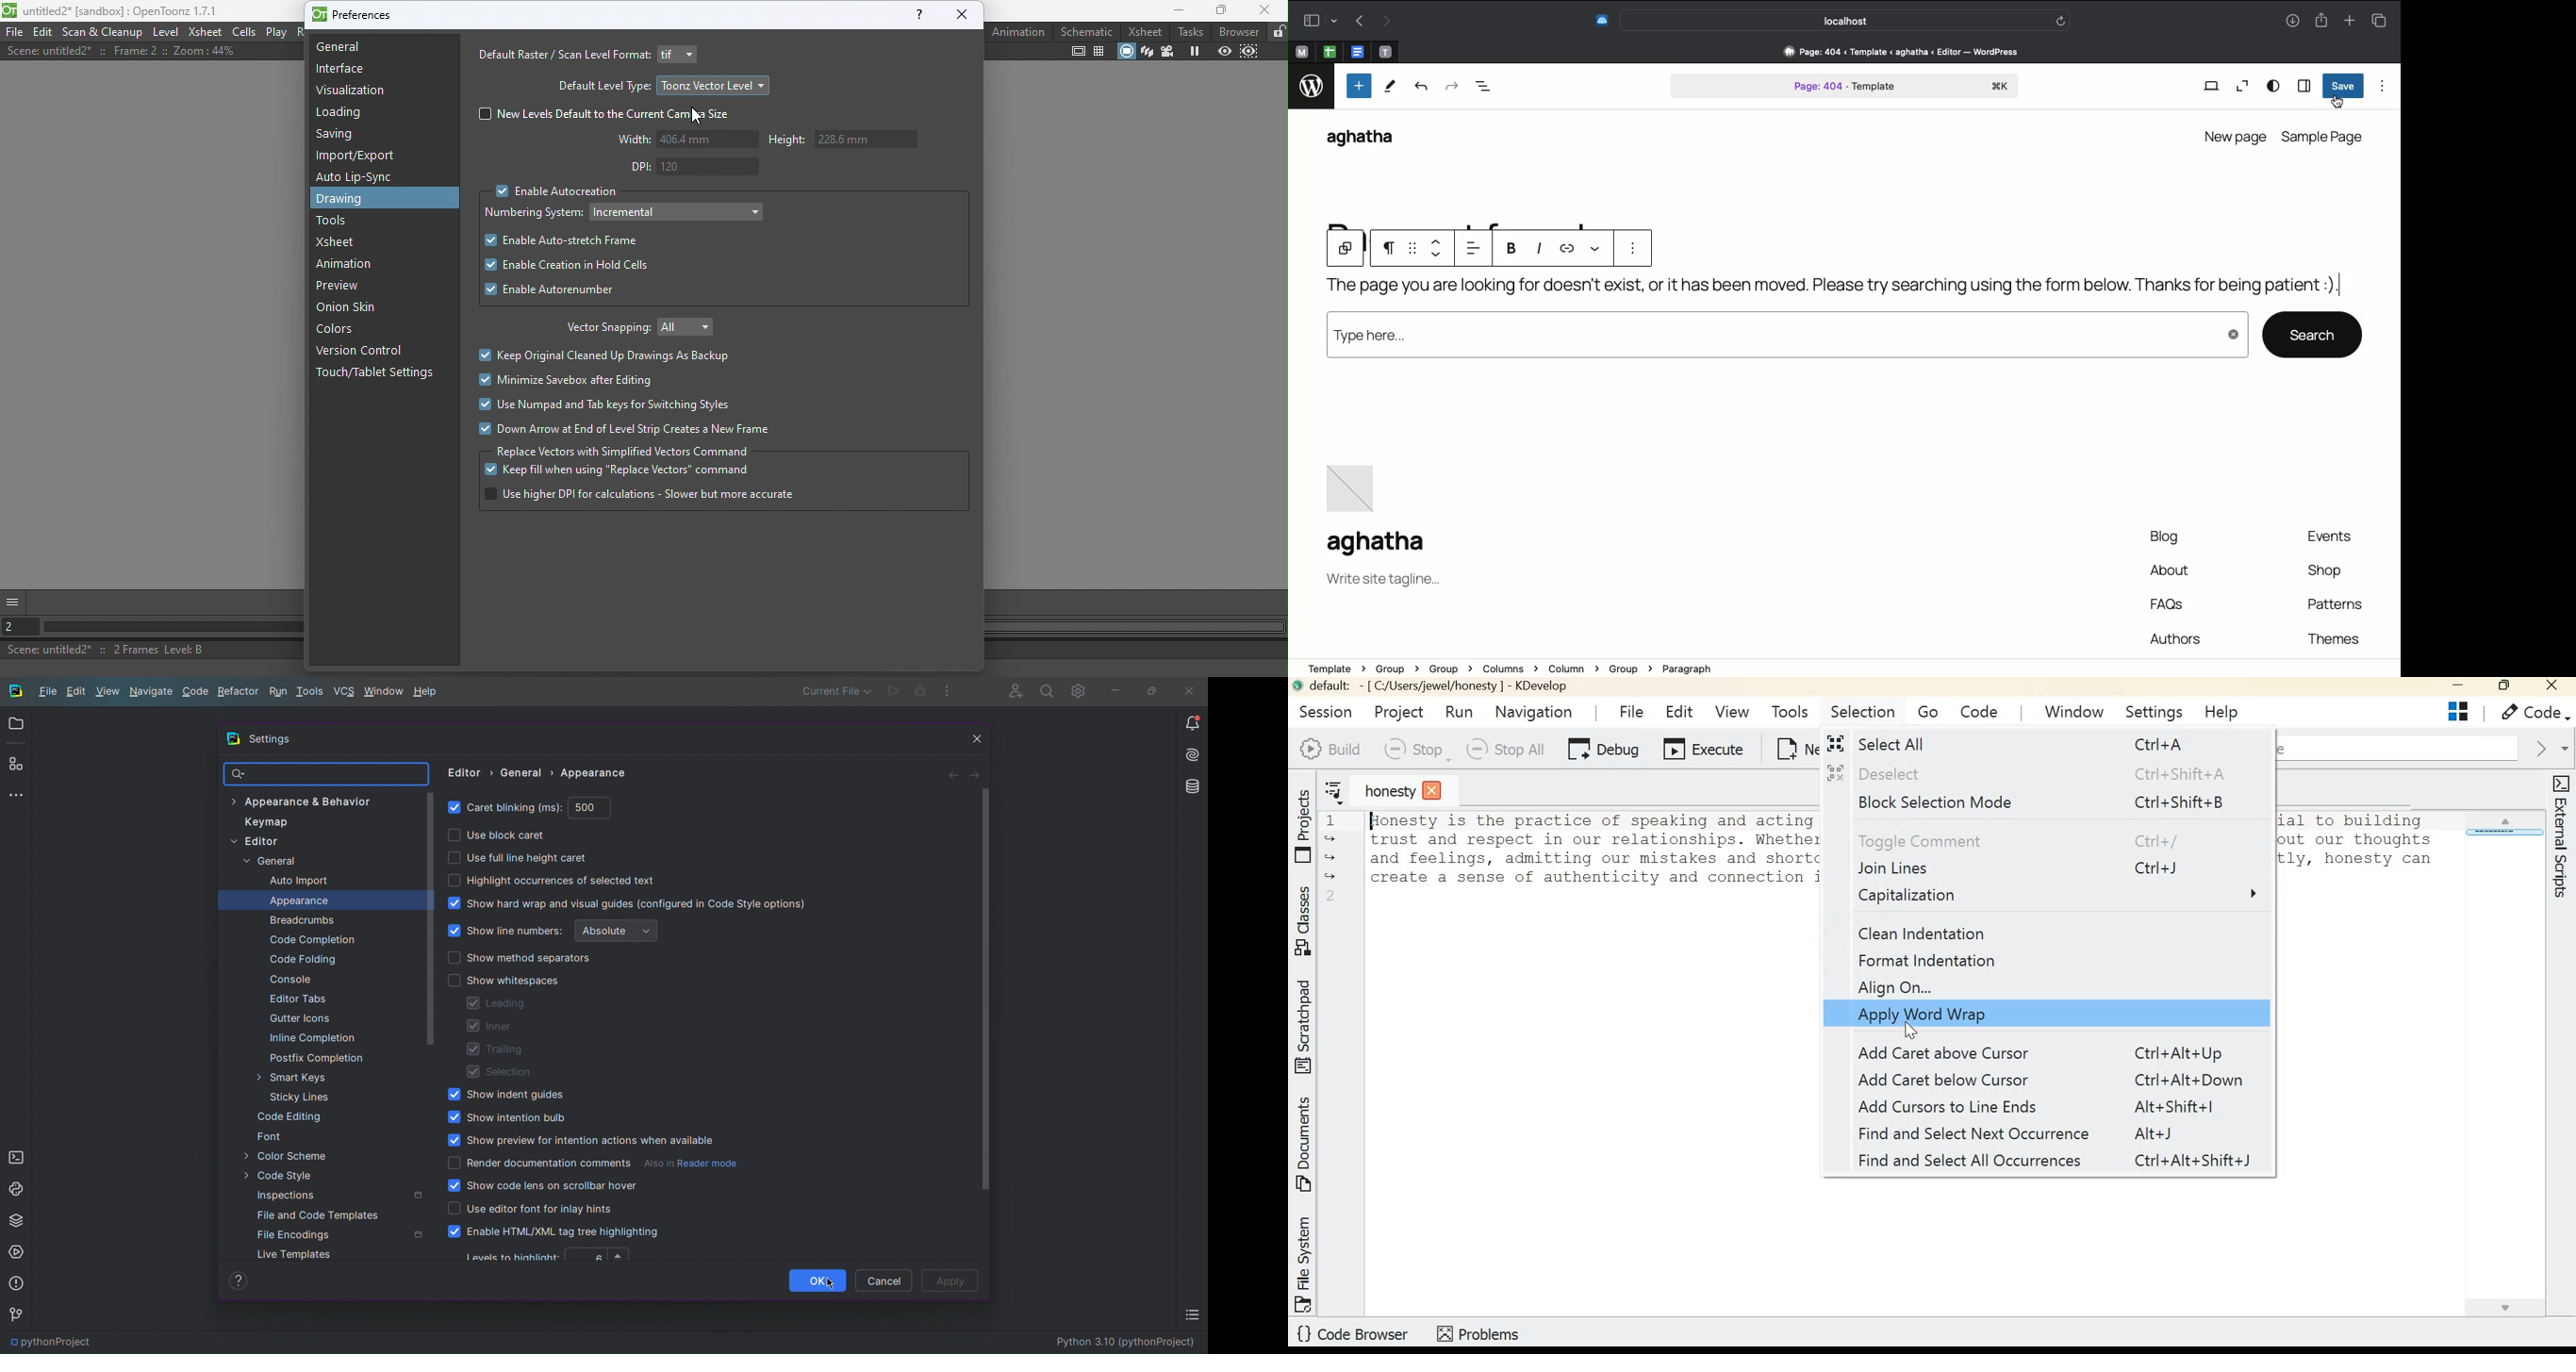  Describe the element at coordinates (325, 774) in the screenshot. I see `Search Bar` at that location.